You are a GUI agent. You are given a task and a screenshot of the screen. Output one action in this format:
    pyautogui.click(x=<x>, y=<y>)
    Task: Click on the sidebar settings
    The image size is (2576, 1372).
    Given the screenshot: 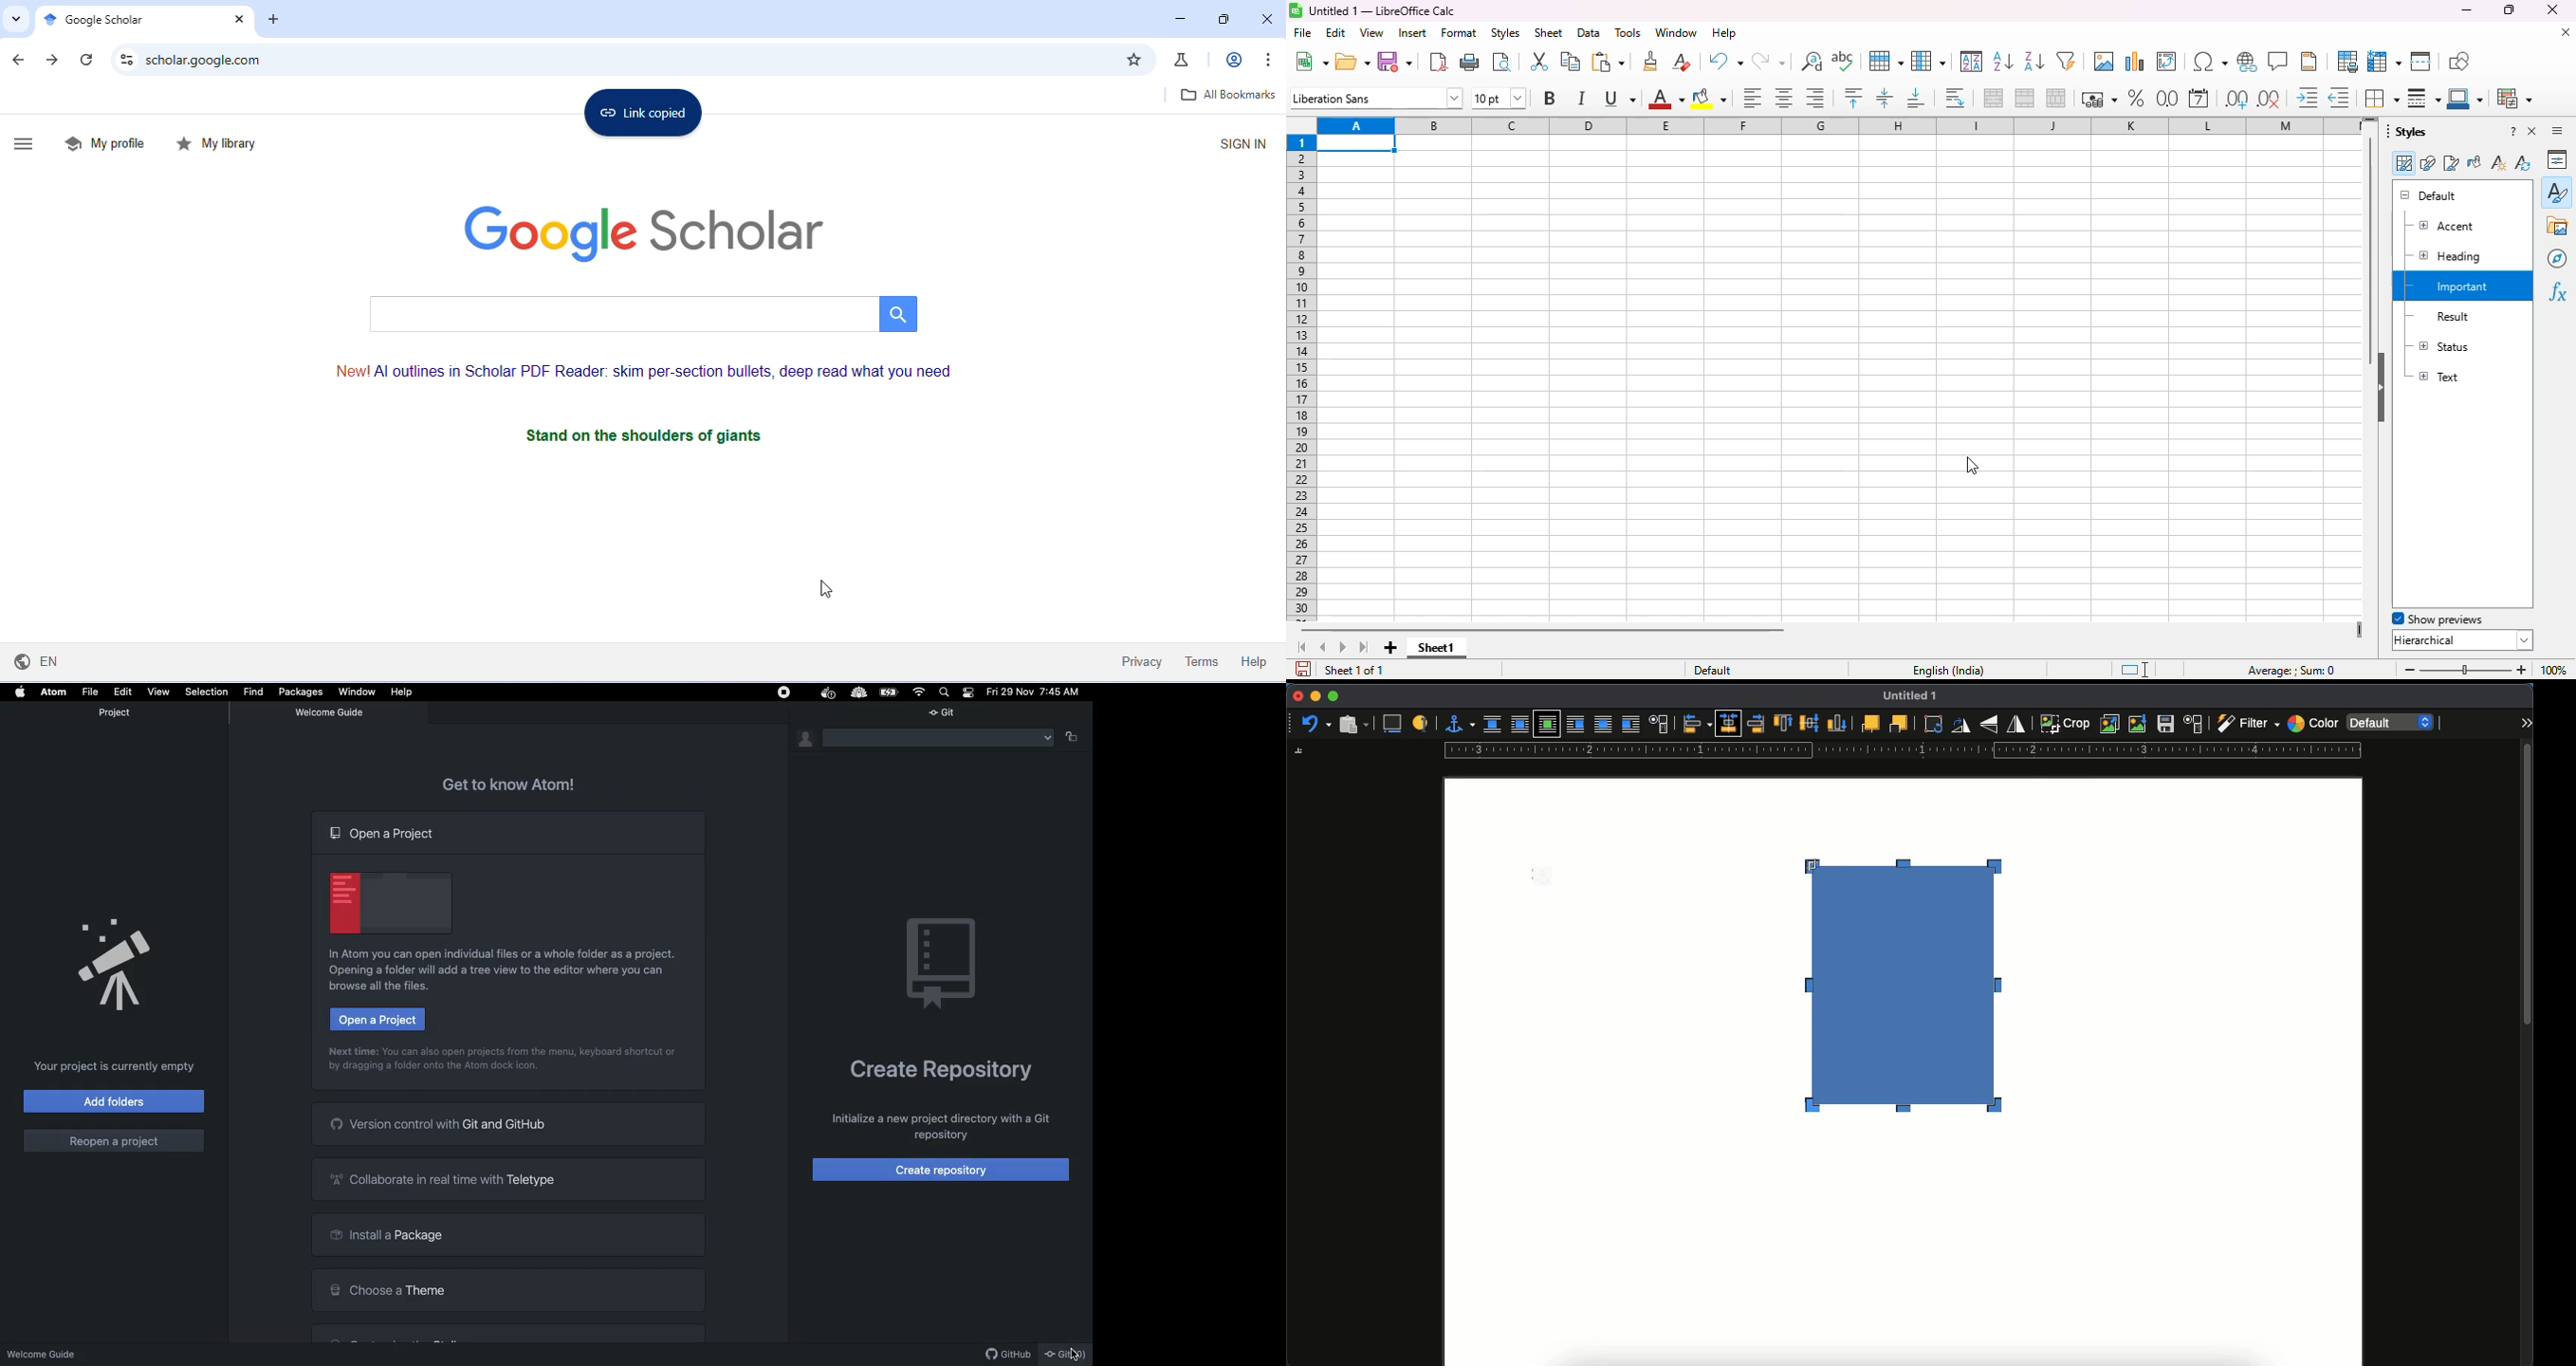 What is the action you would take?
    pyautogui.click(x=2557, y=130)
    